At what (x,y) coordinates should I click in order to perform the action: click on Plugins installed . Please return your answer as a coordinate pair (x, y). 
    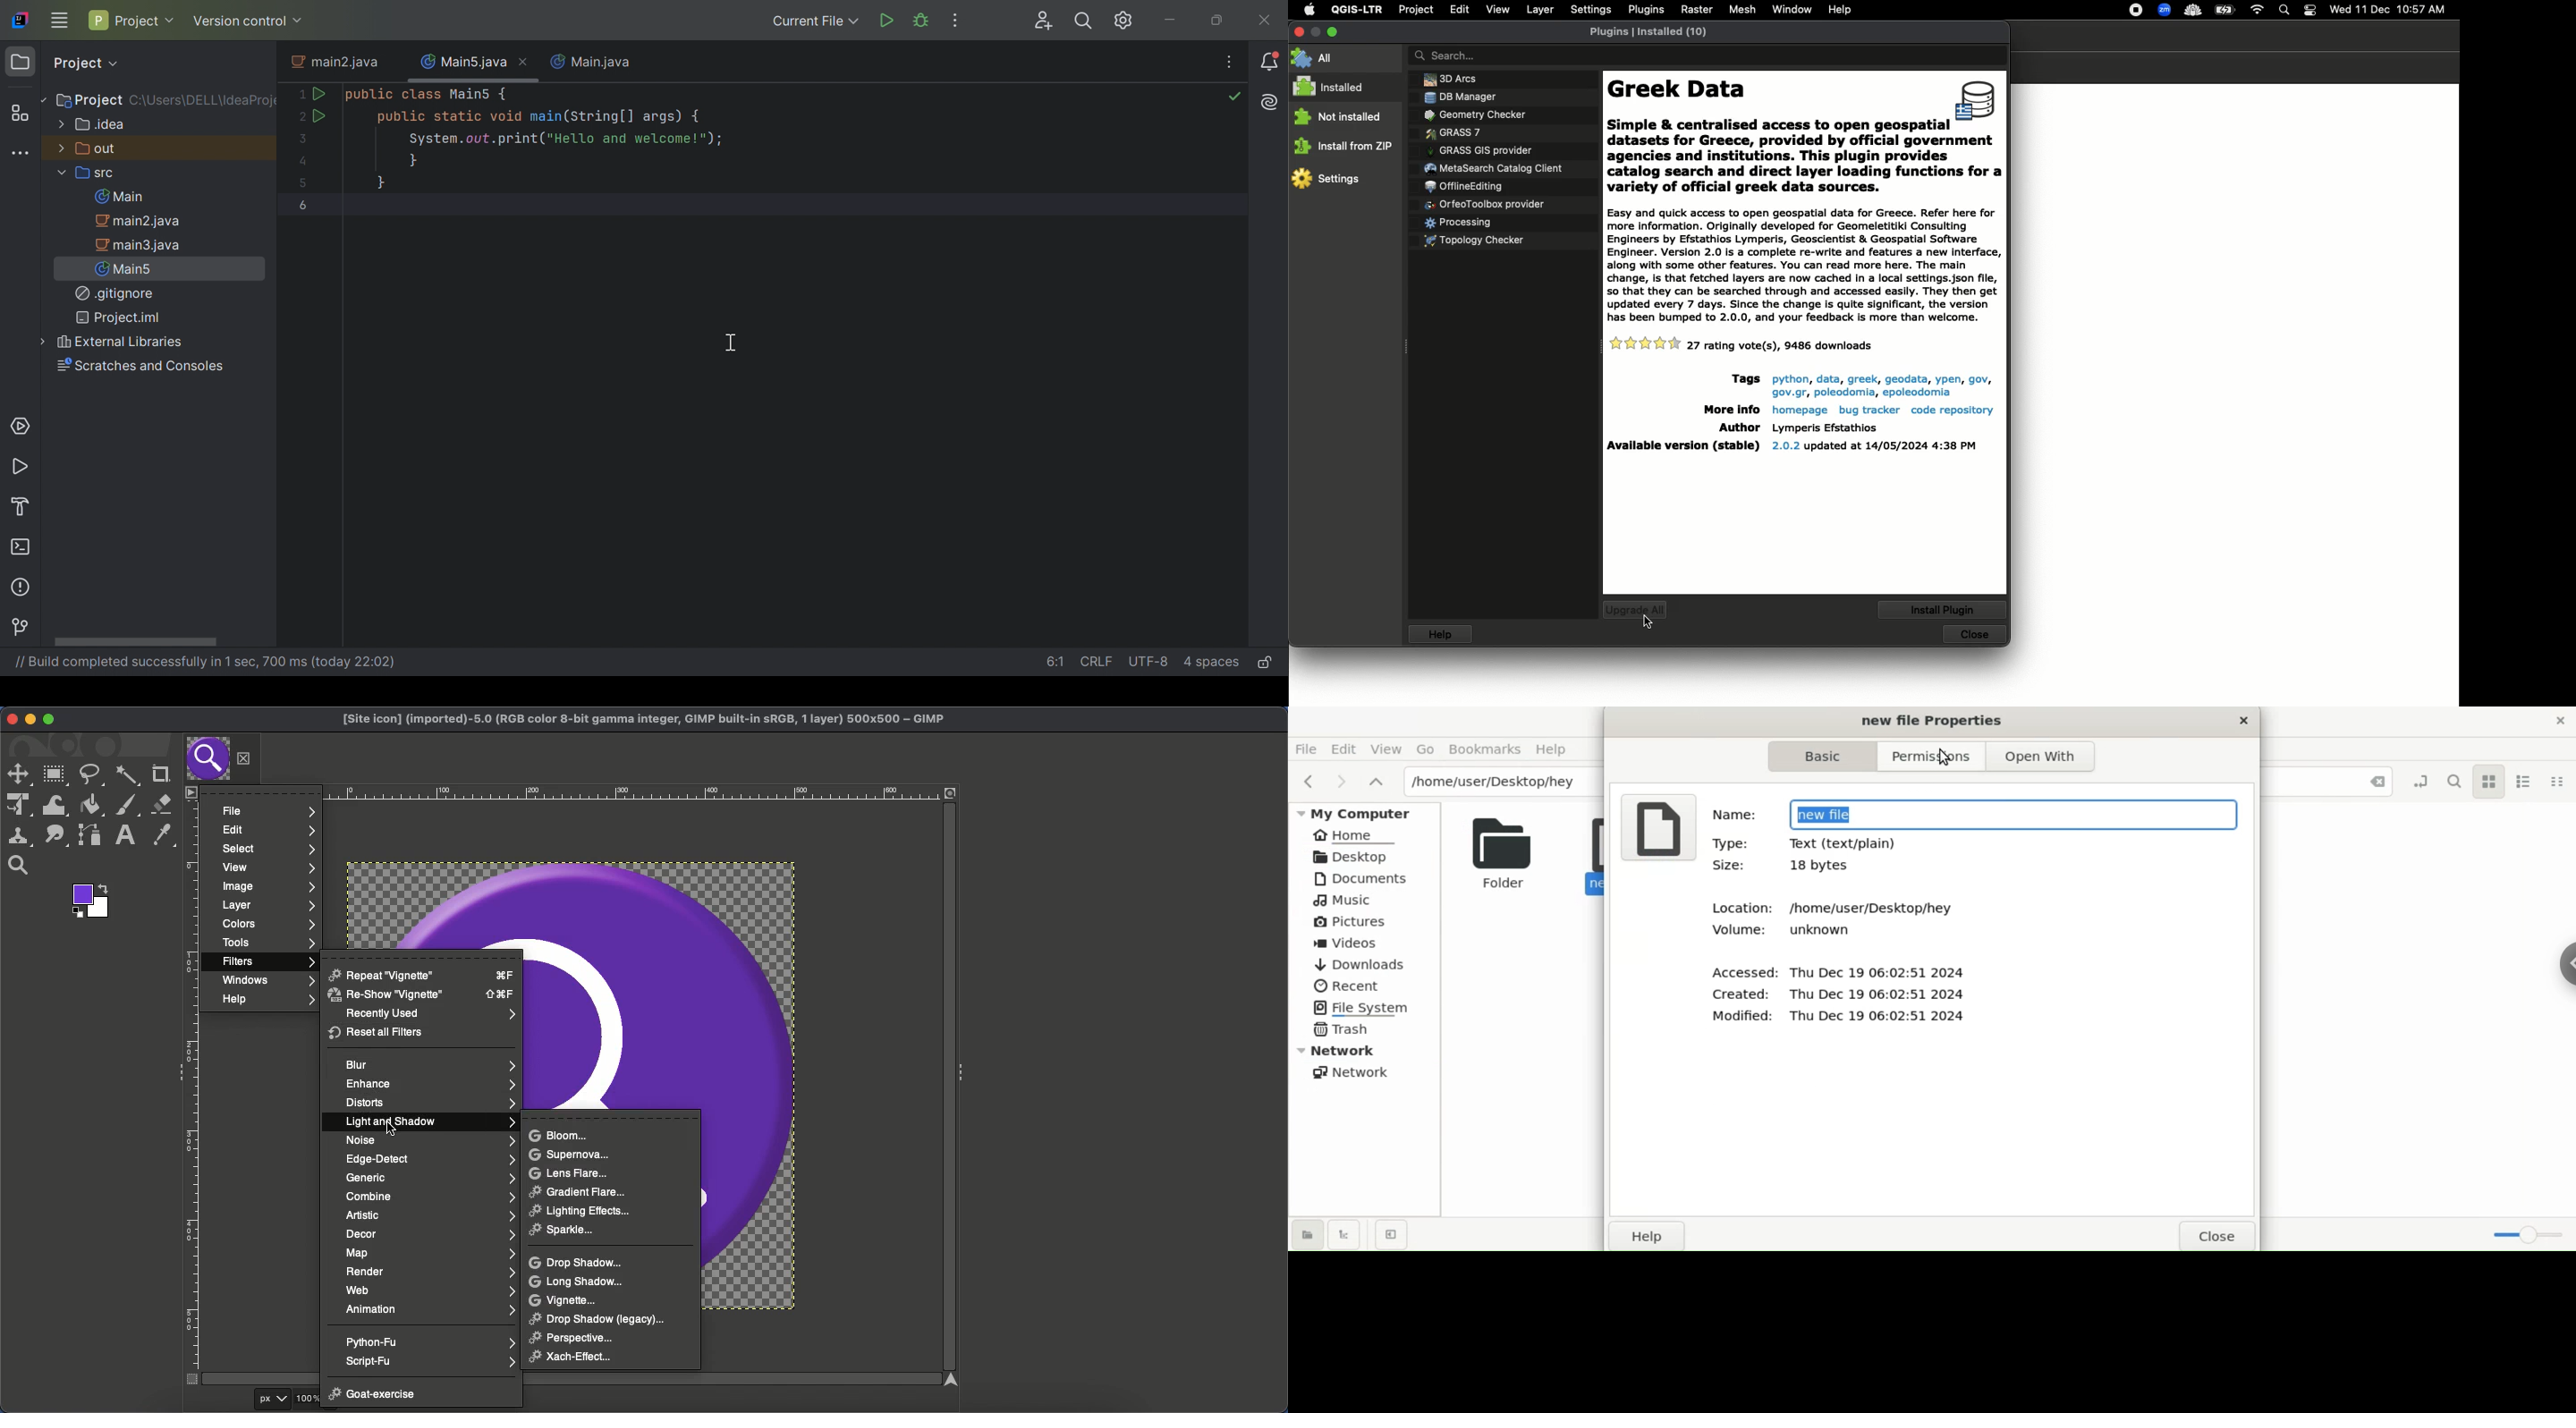
    Looking at the image, I should click on (1650, 32).